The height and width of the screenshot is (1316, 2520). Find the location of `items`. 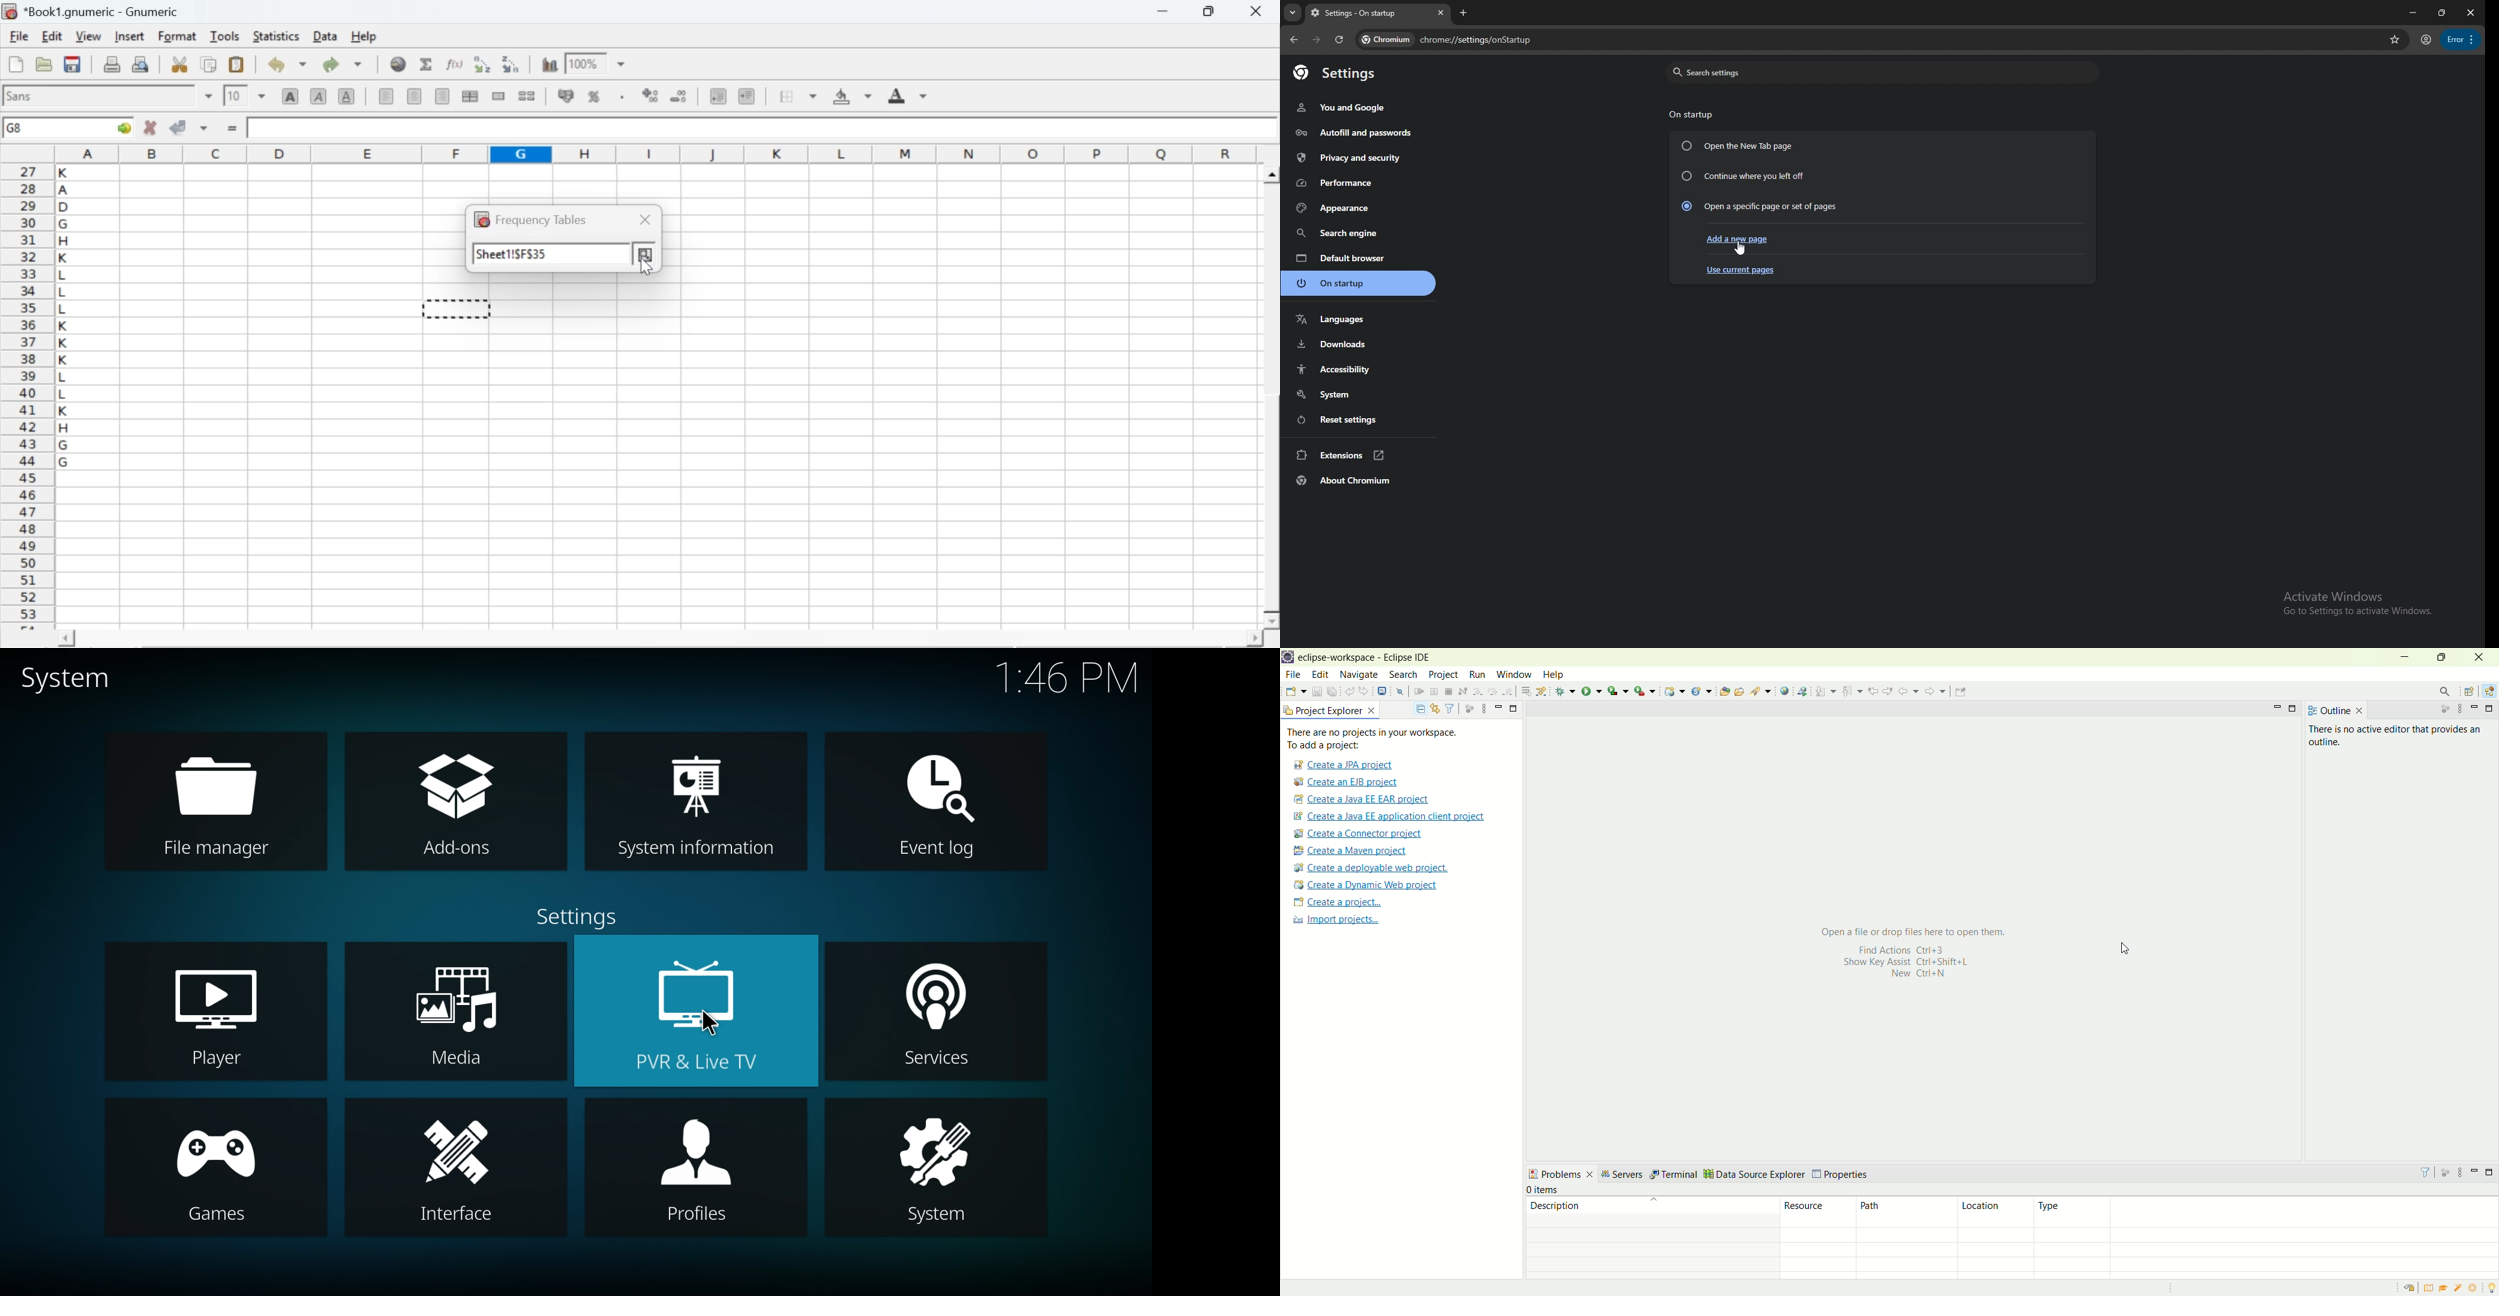

items is located at coordinates (1544, 1189).